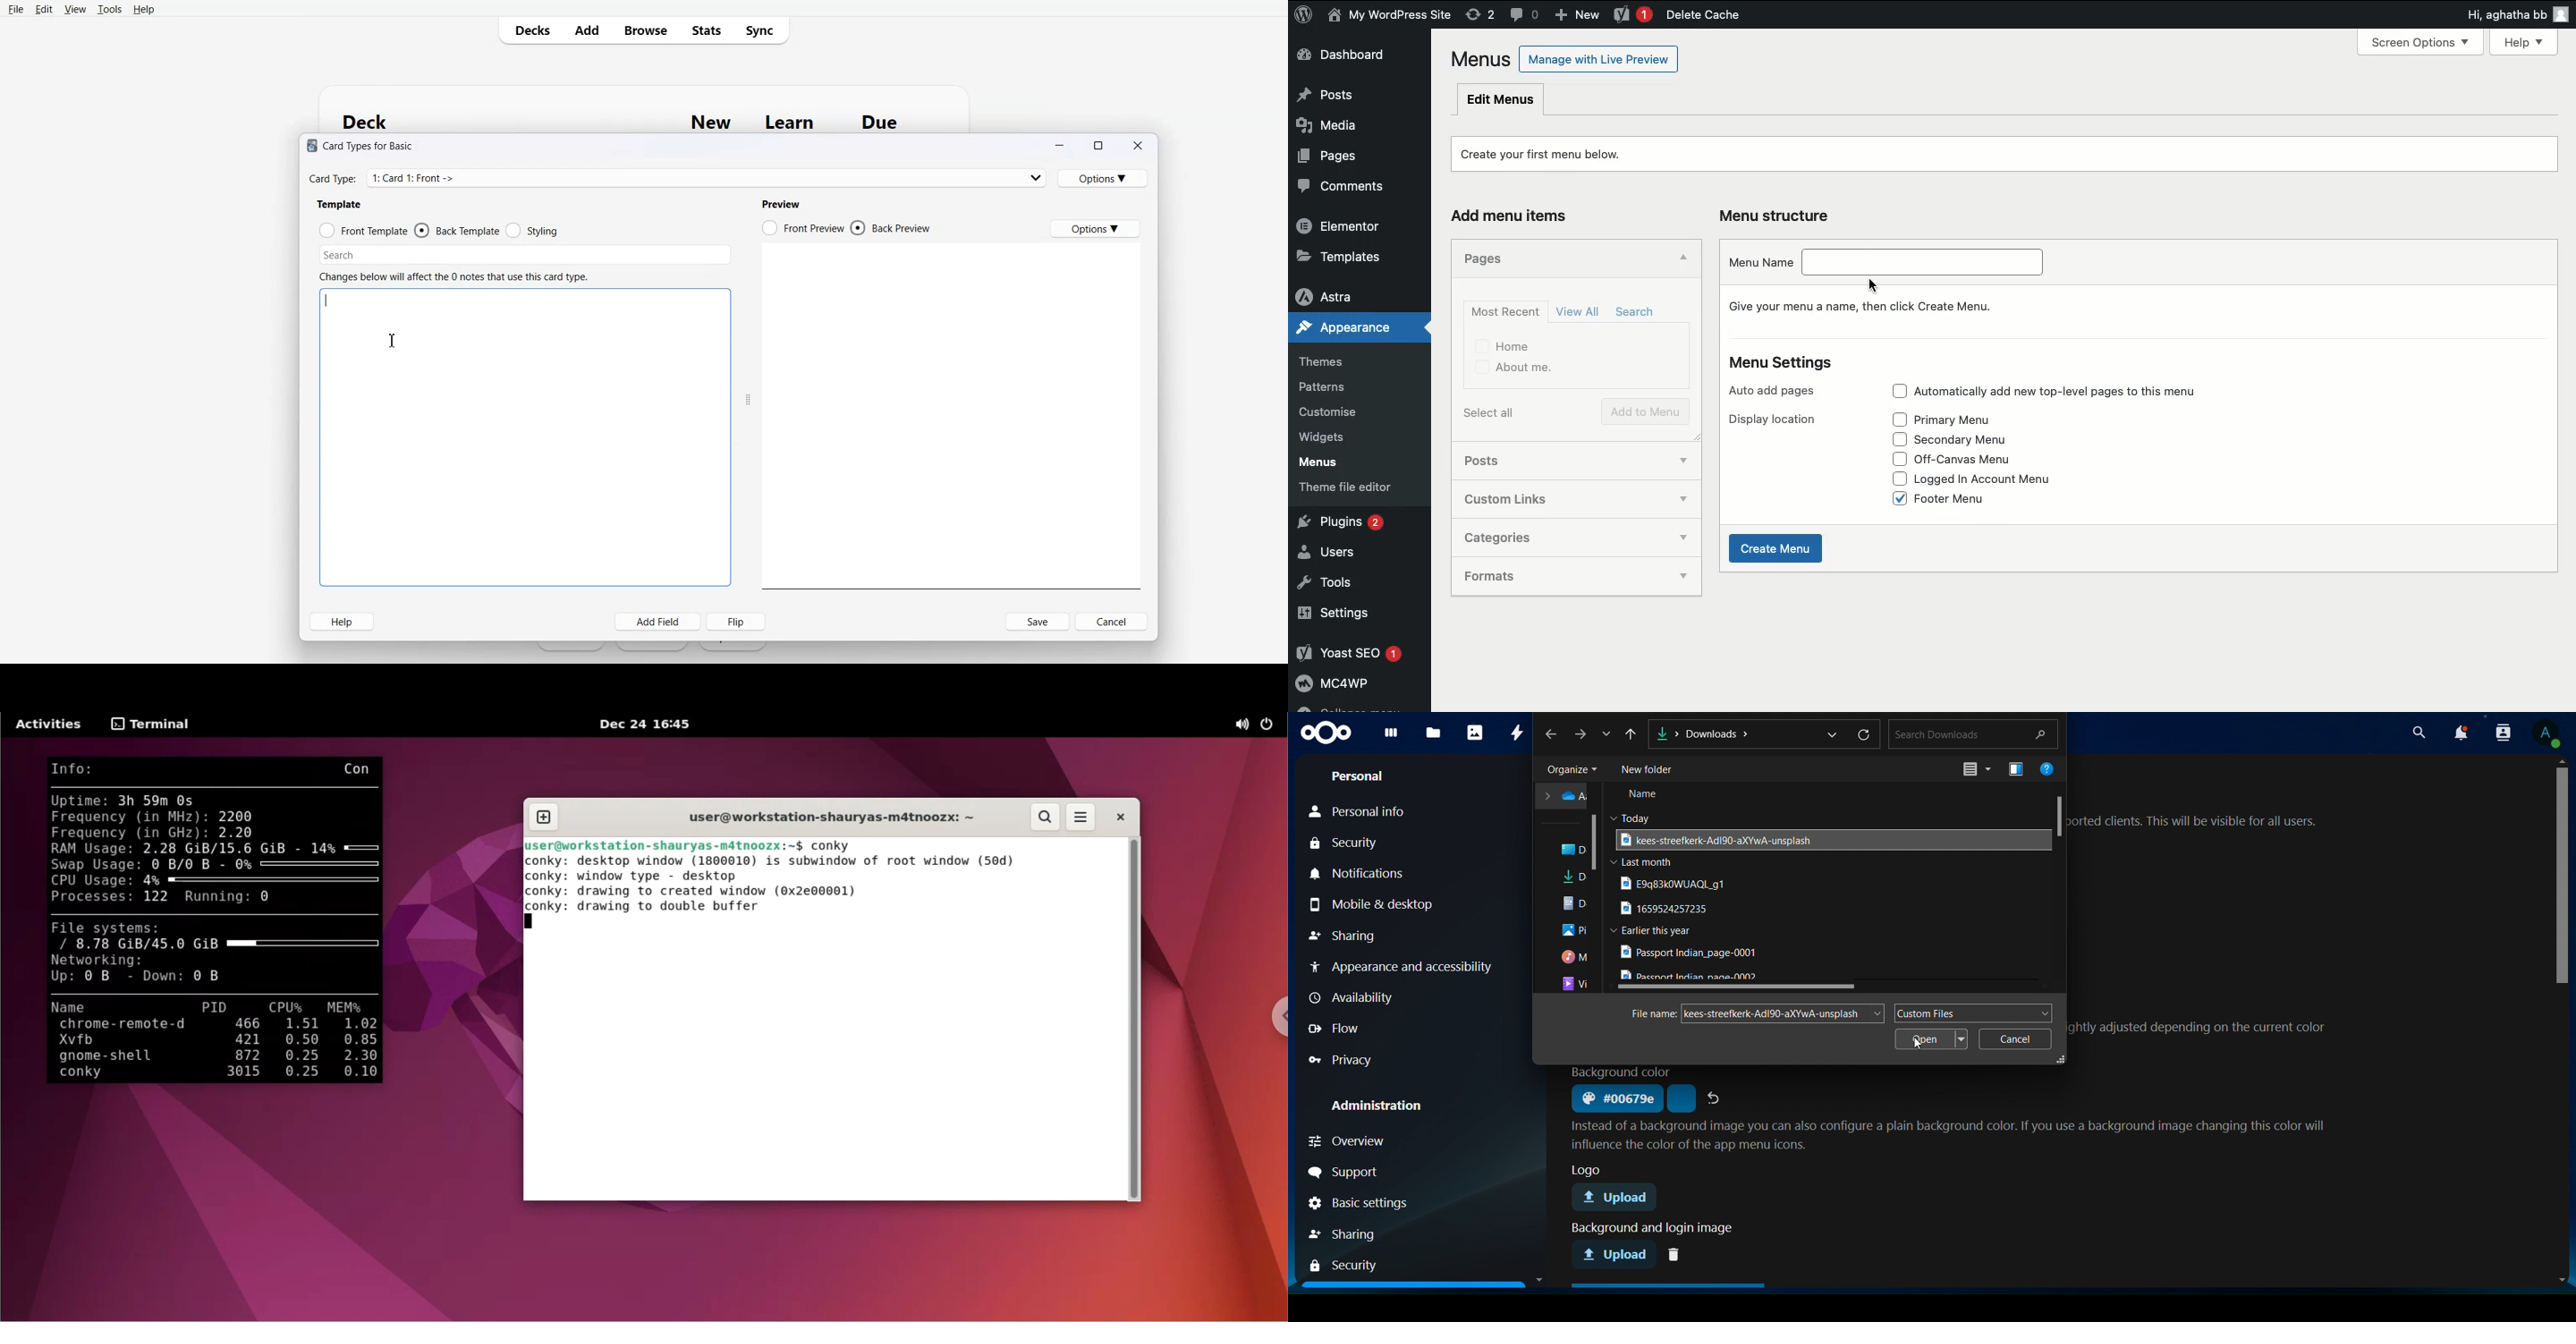 Image resolution: width=2576 pixels, height=1344 pixels. Describe the element at coordinates (1668, 909) in the screenshot. I see `file` at that location.